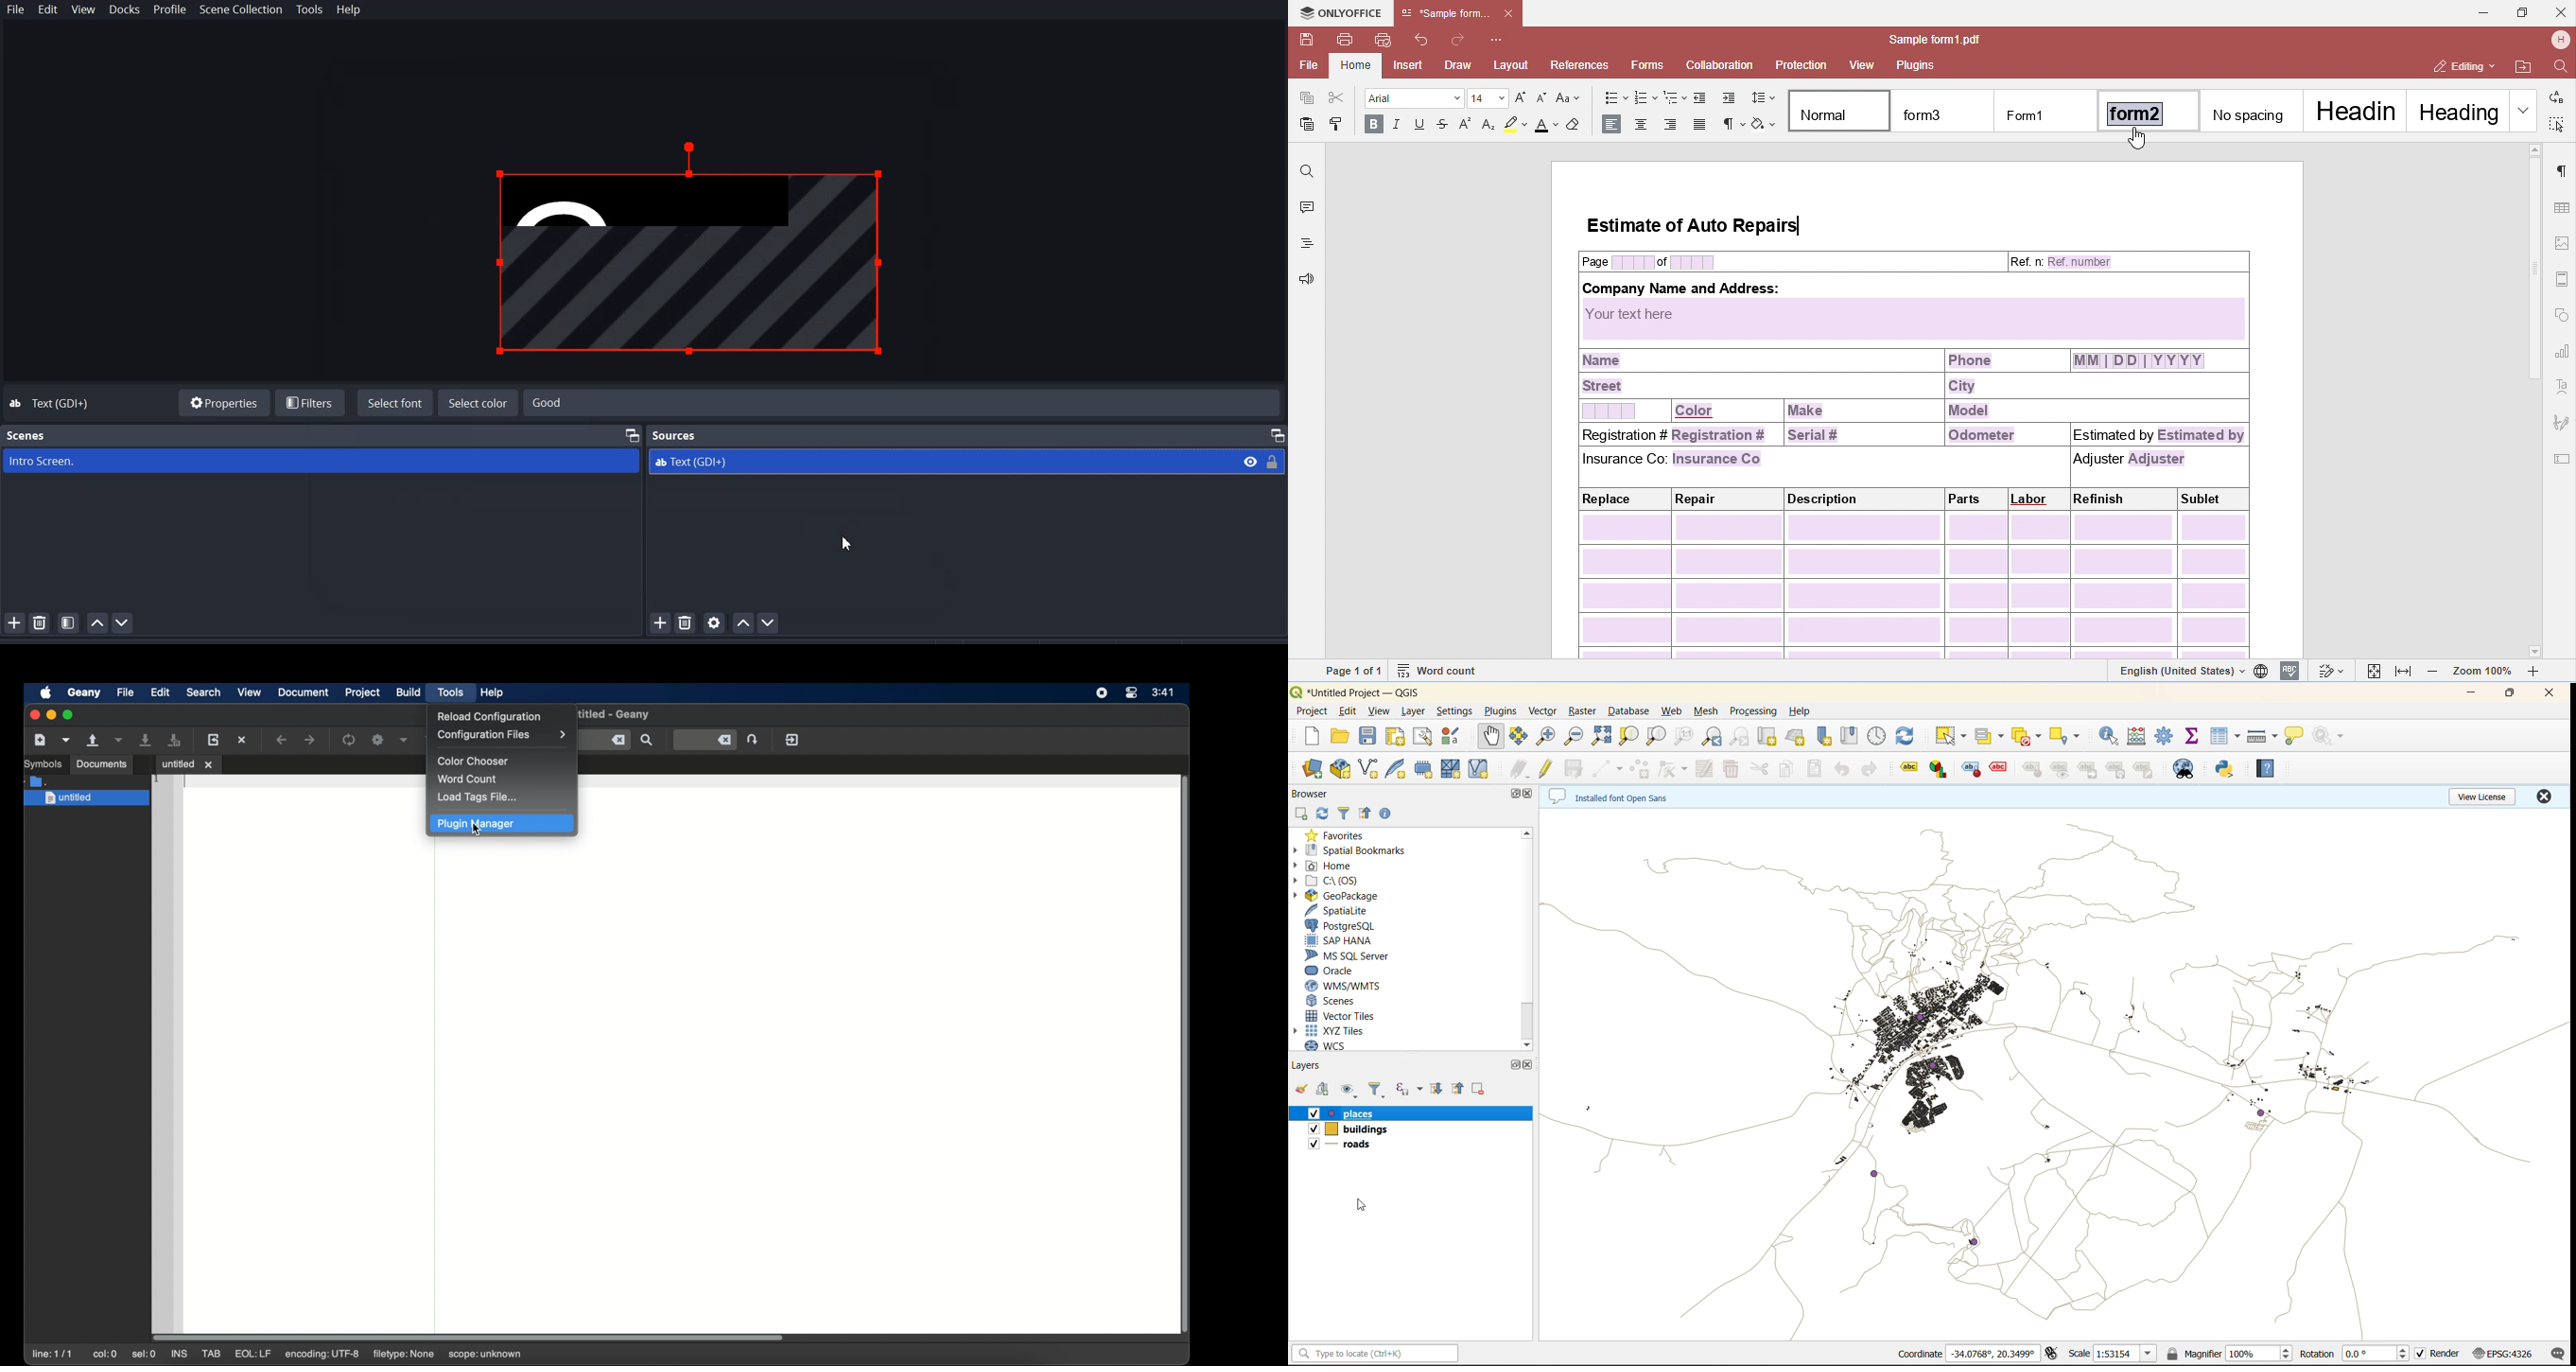  I want to click on select location, so click(2069, 734).